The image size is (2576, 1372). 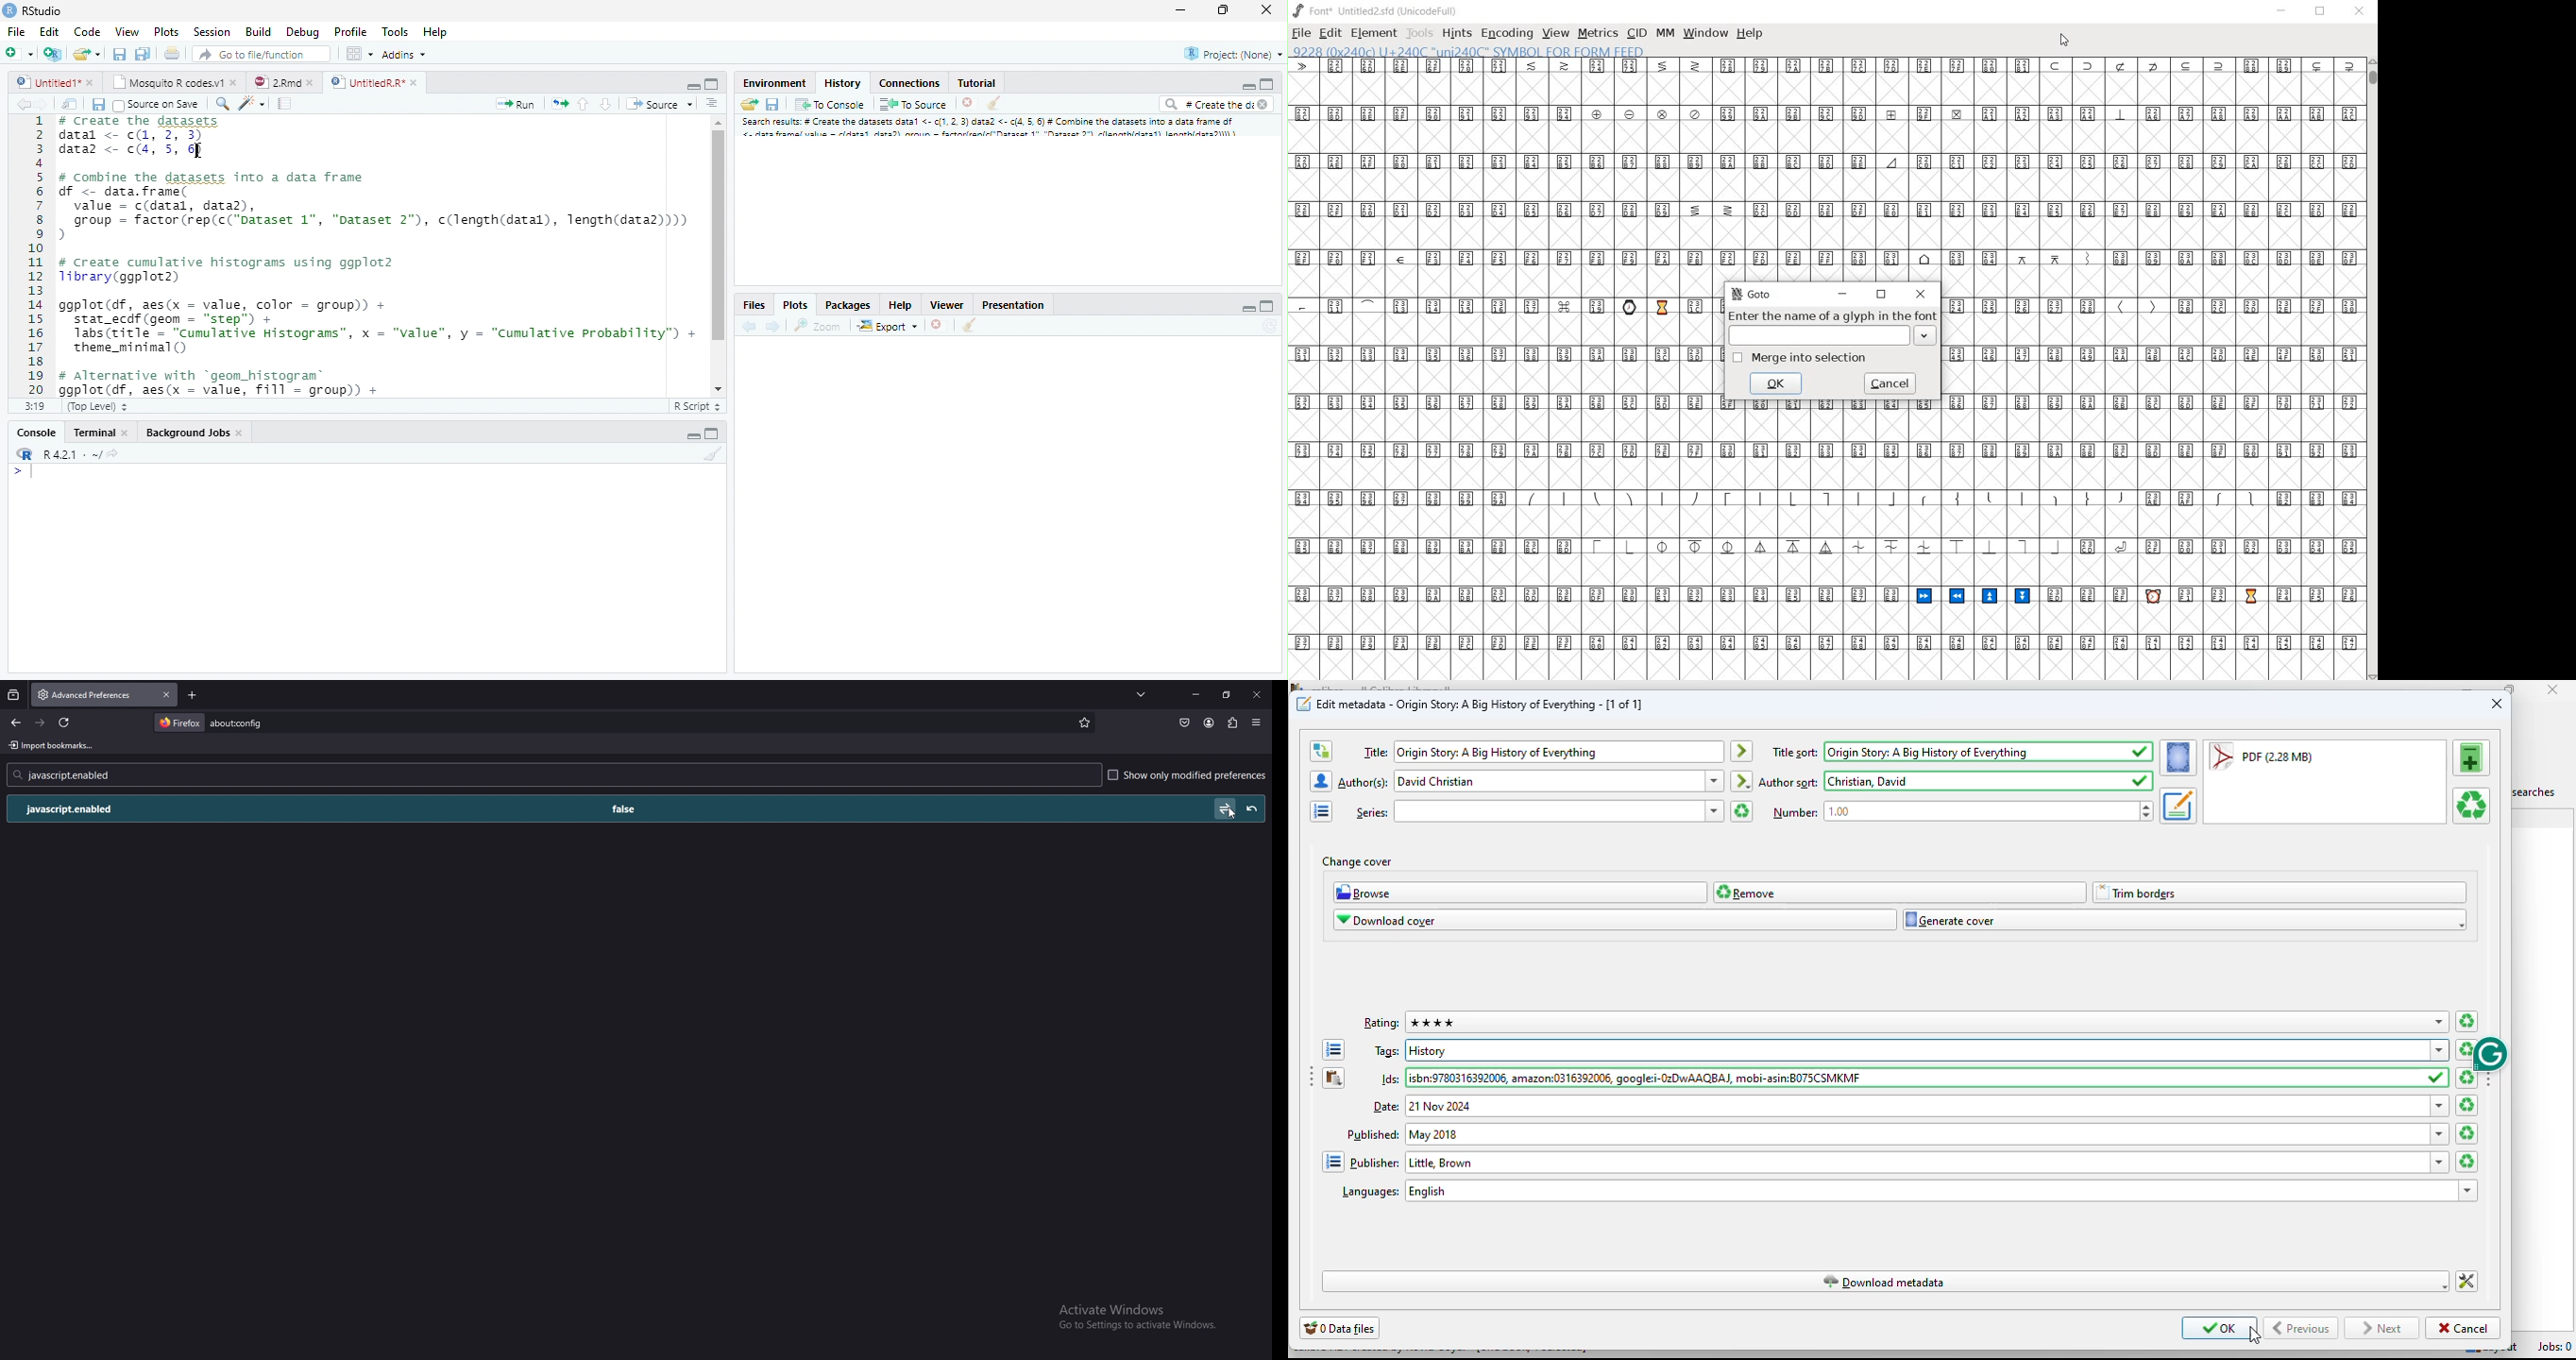 I want to click on Minimize, so click(x=1183, y=10).